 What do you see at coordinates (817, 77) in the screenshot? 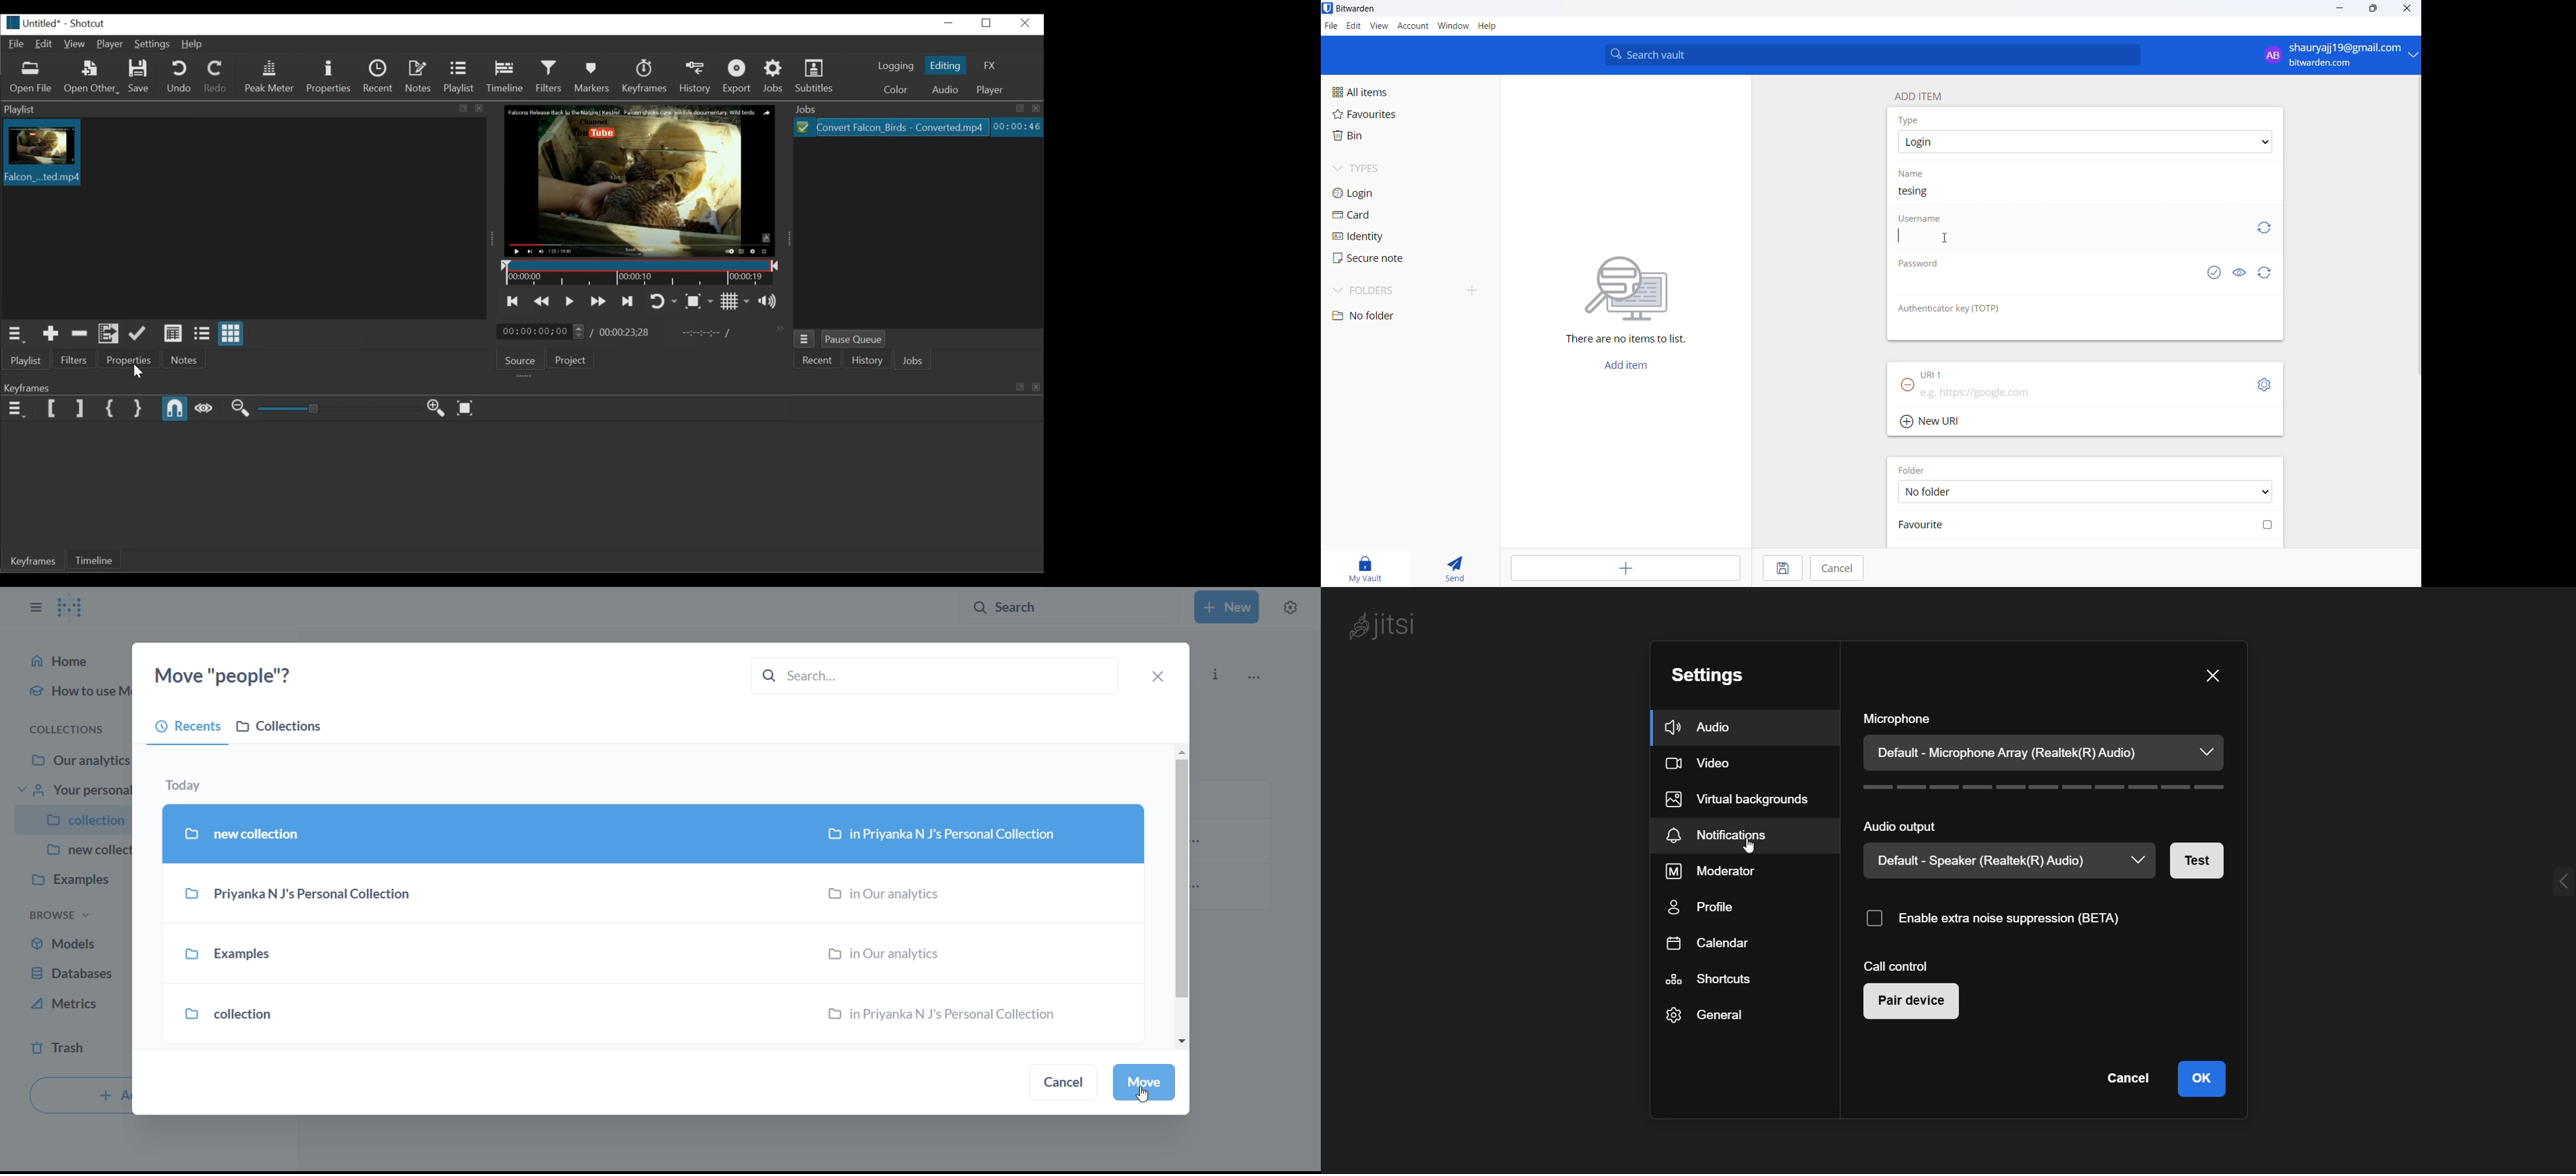
I see `Subtitles` at bounding box center [817, 77].